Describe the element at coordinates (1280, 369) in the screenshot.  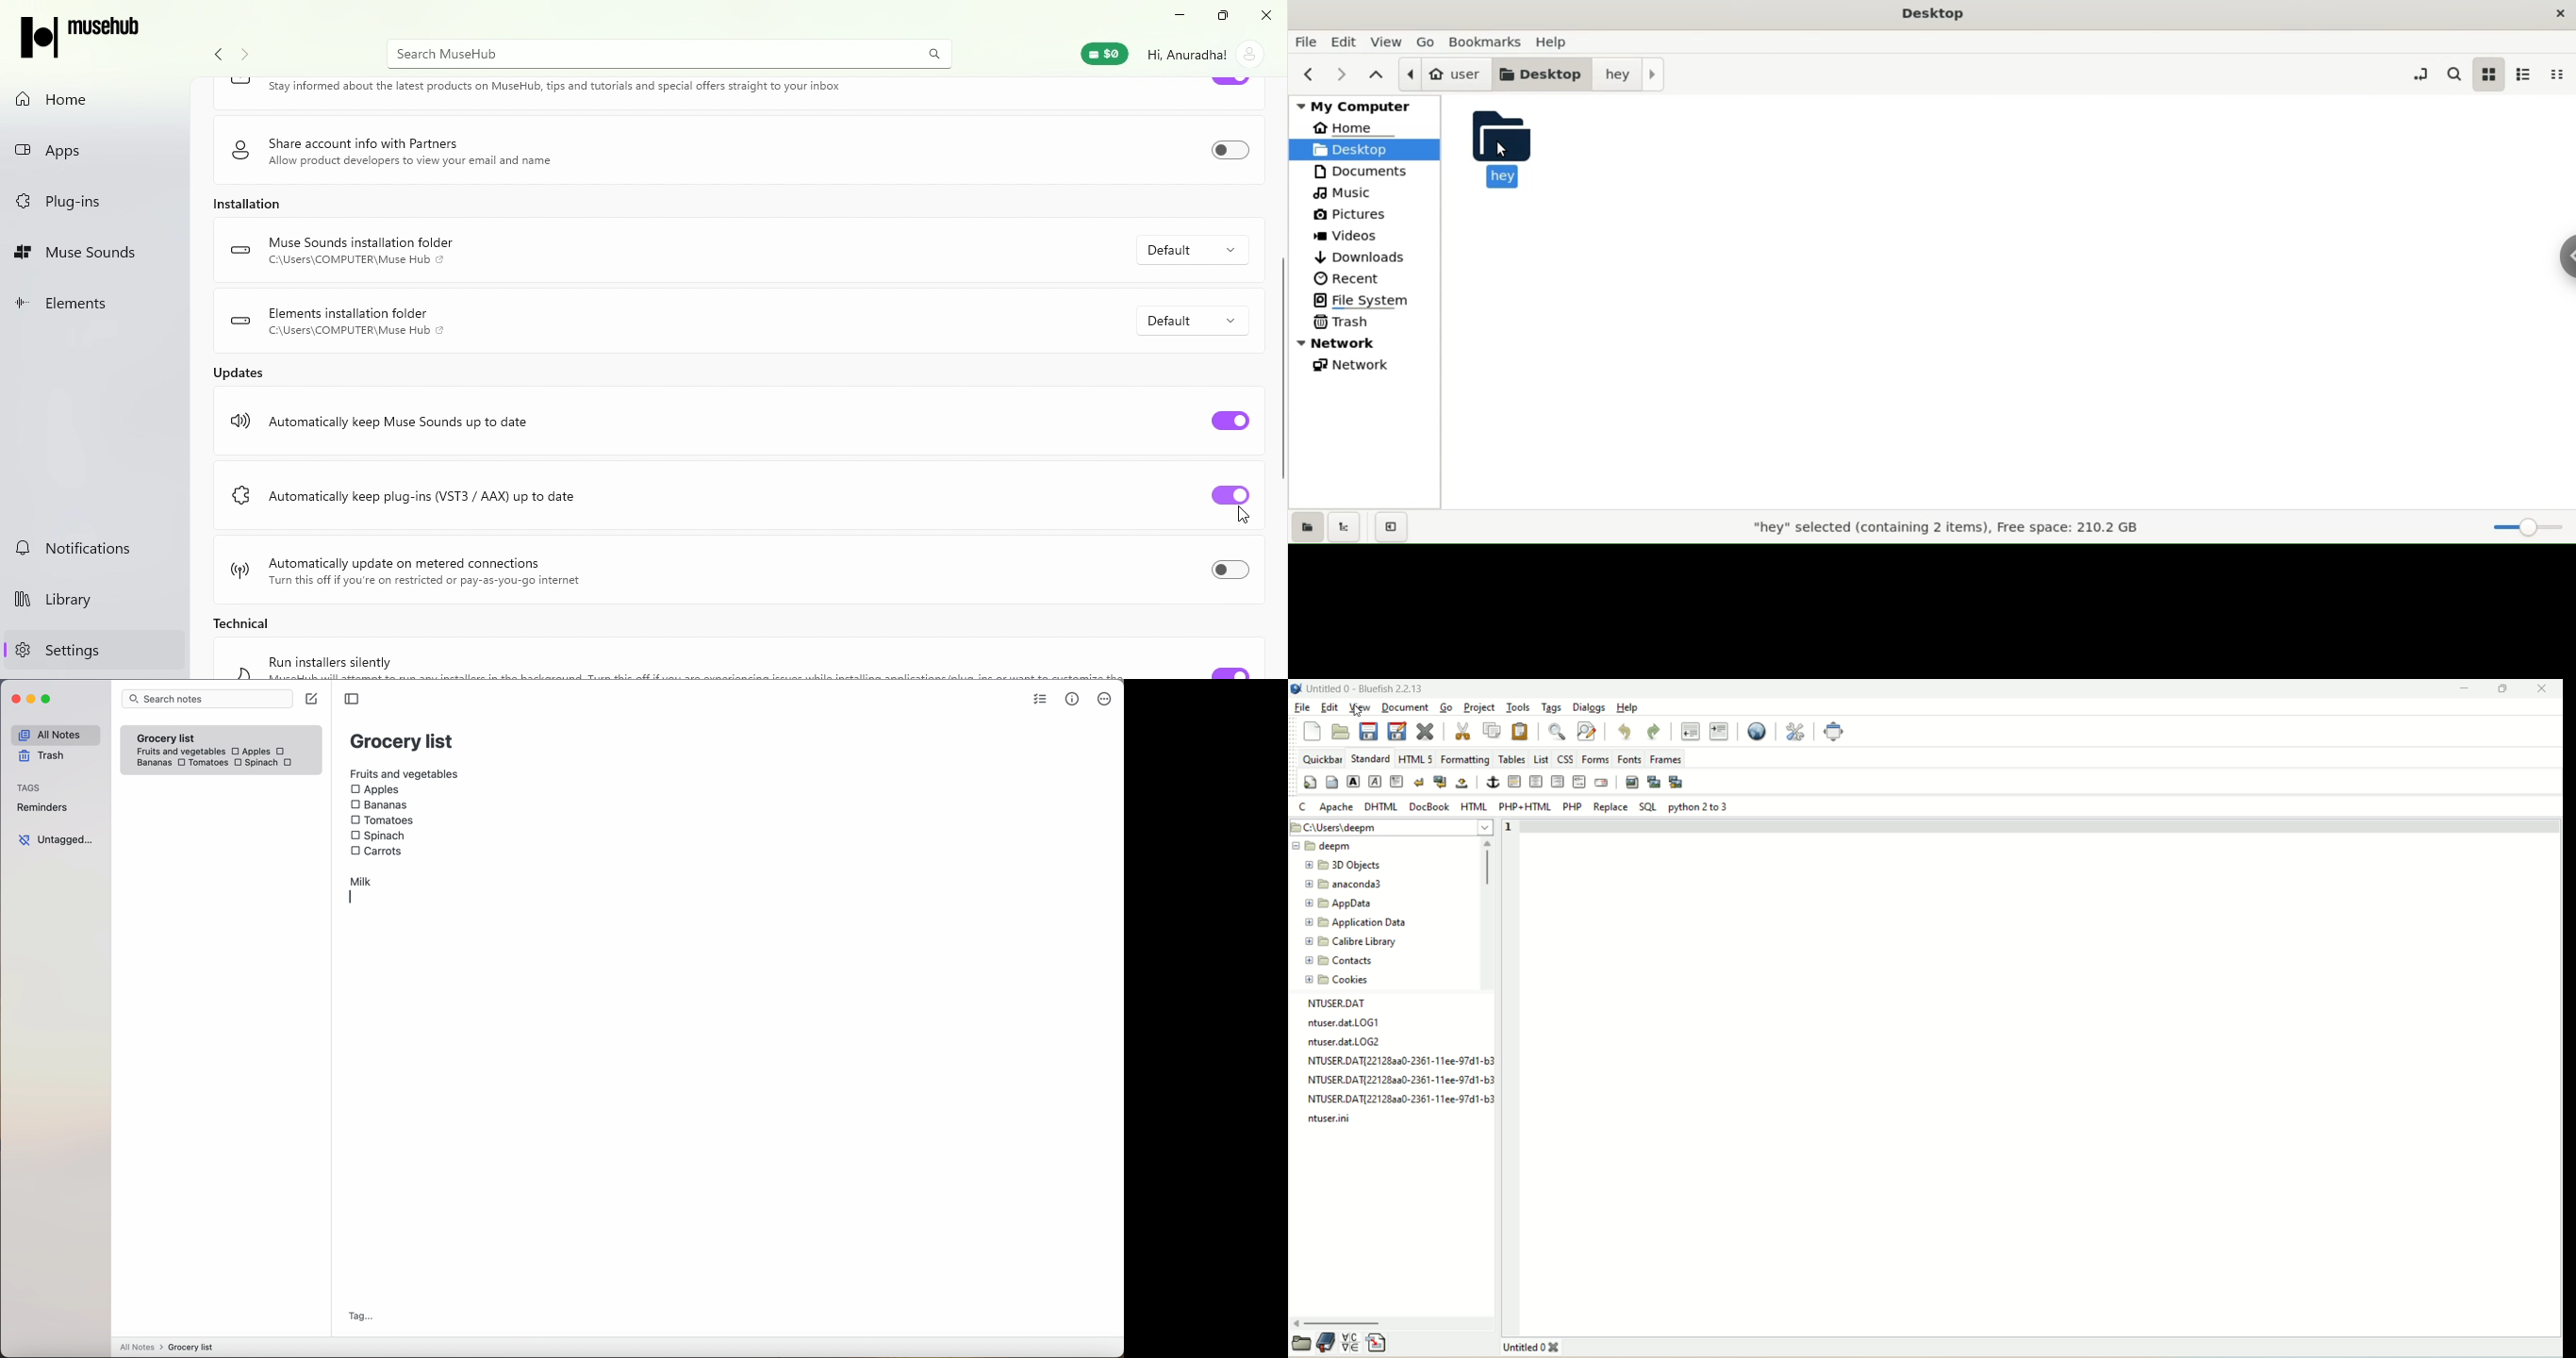
I see `scroll bar` at that location.